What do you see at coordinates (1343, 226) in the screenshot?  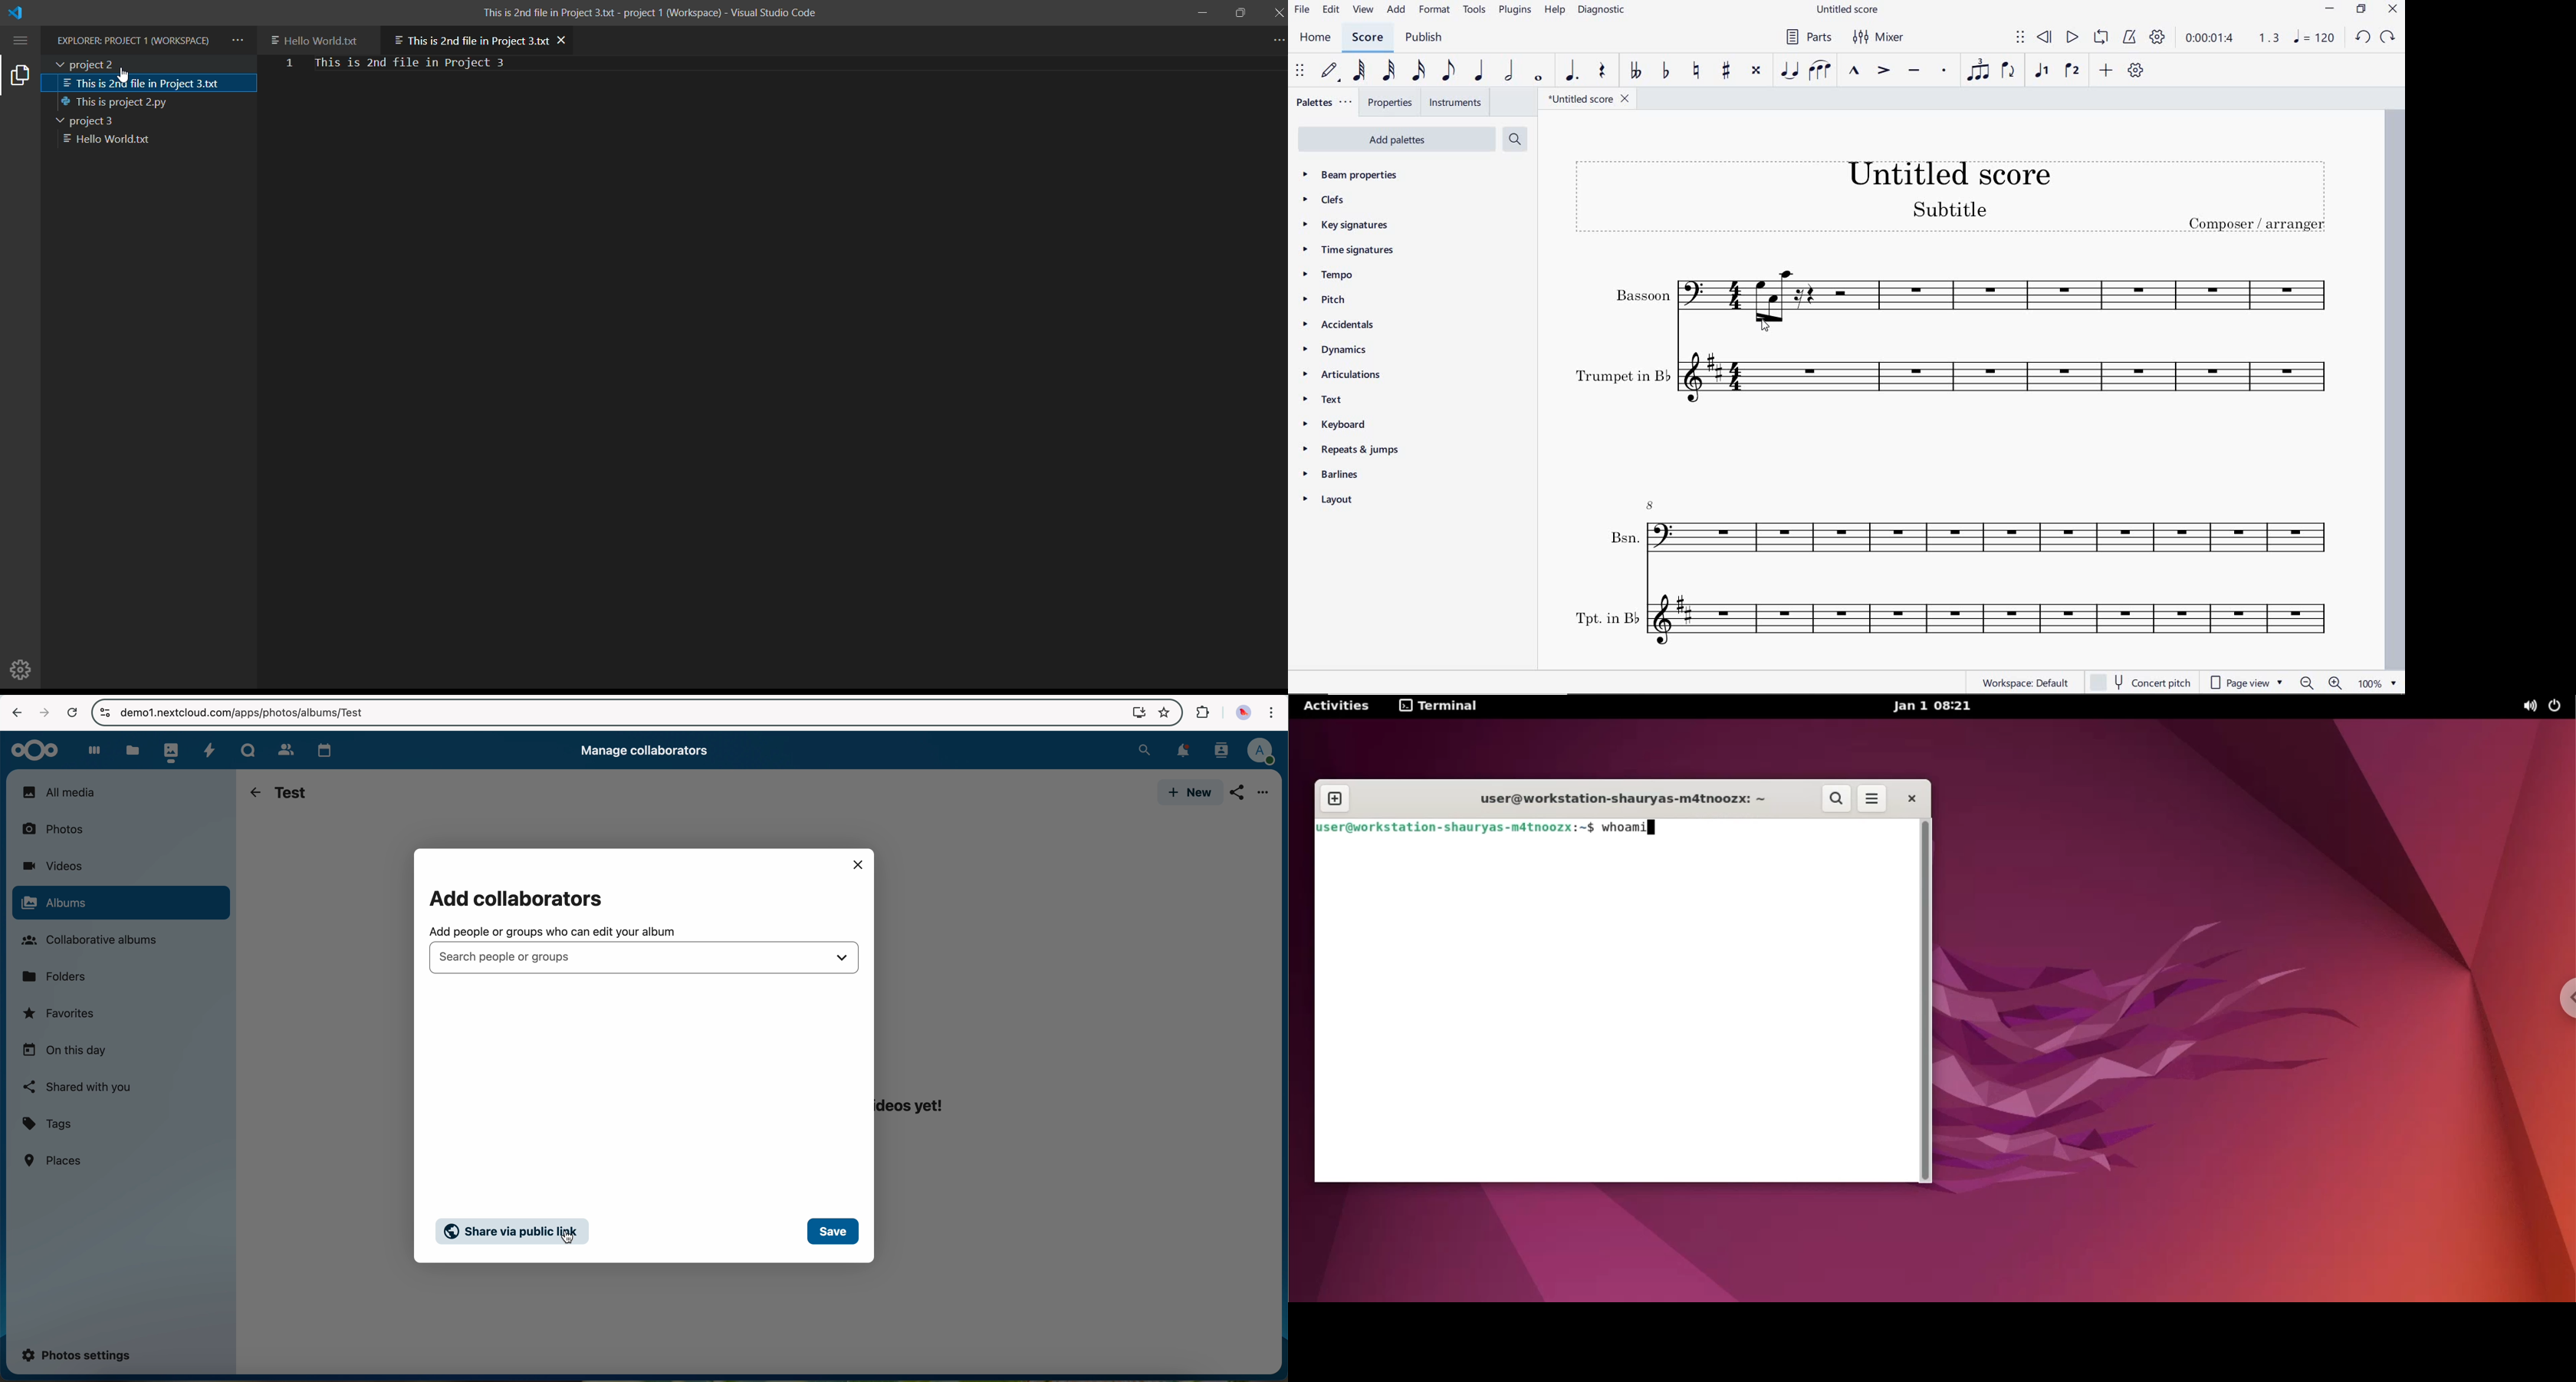 I see `key signatures` at bounding box center [1343, 226].